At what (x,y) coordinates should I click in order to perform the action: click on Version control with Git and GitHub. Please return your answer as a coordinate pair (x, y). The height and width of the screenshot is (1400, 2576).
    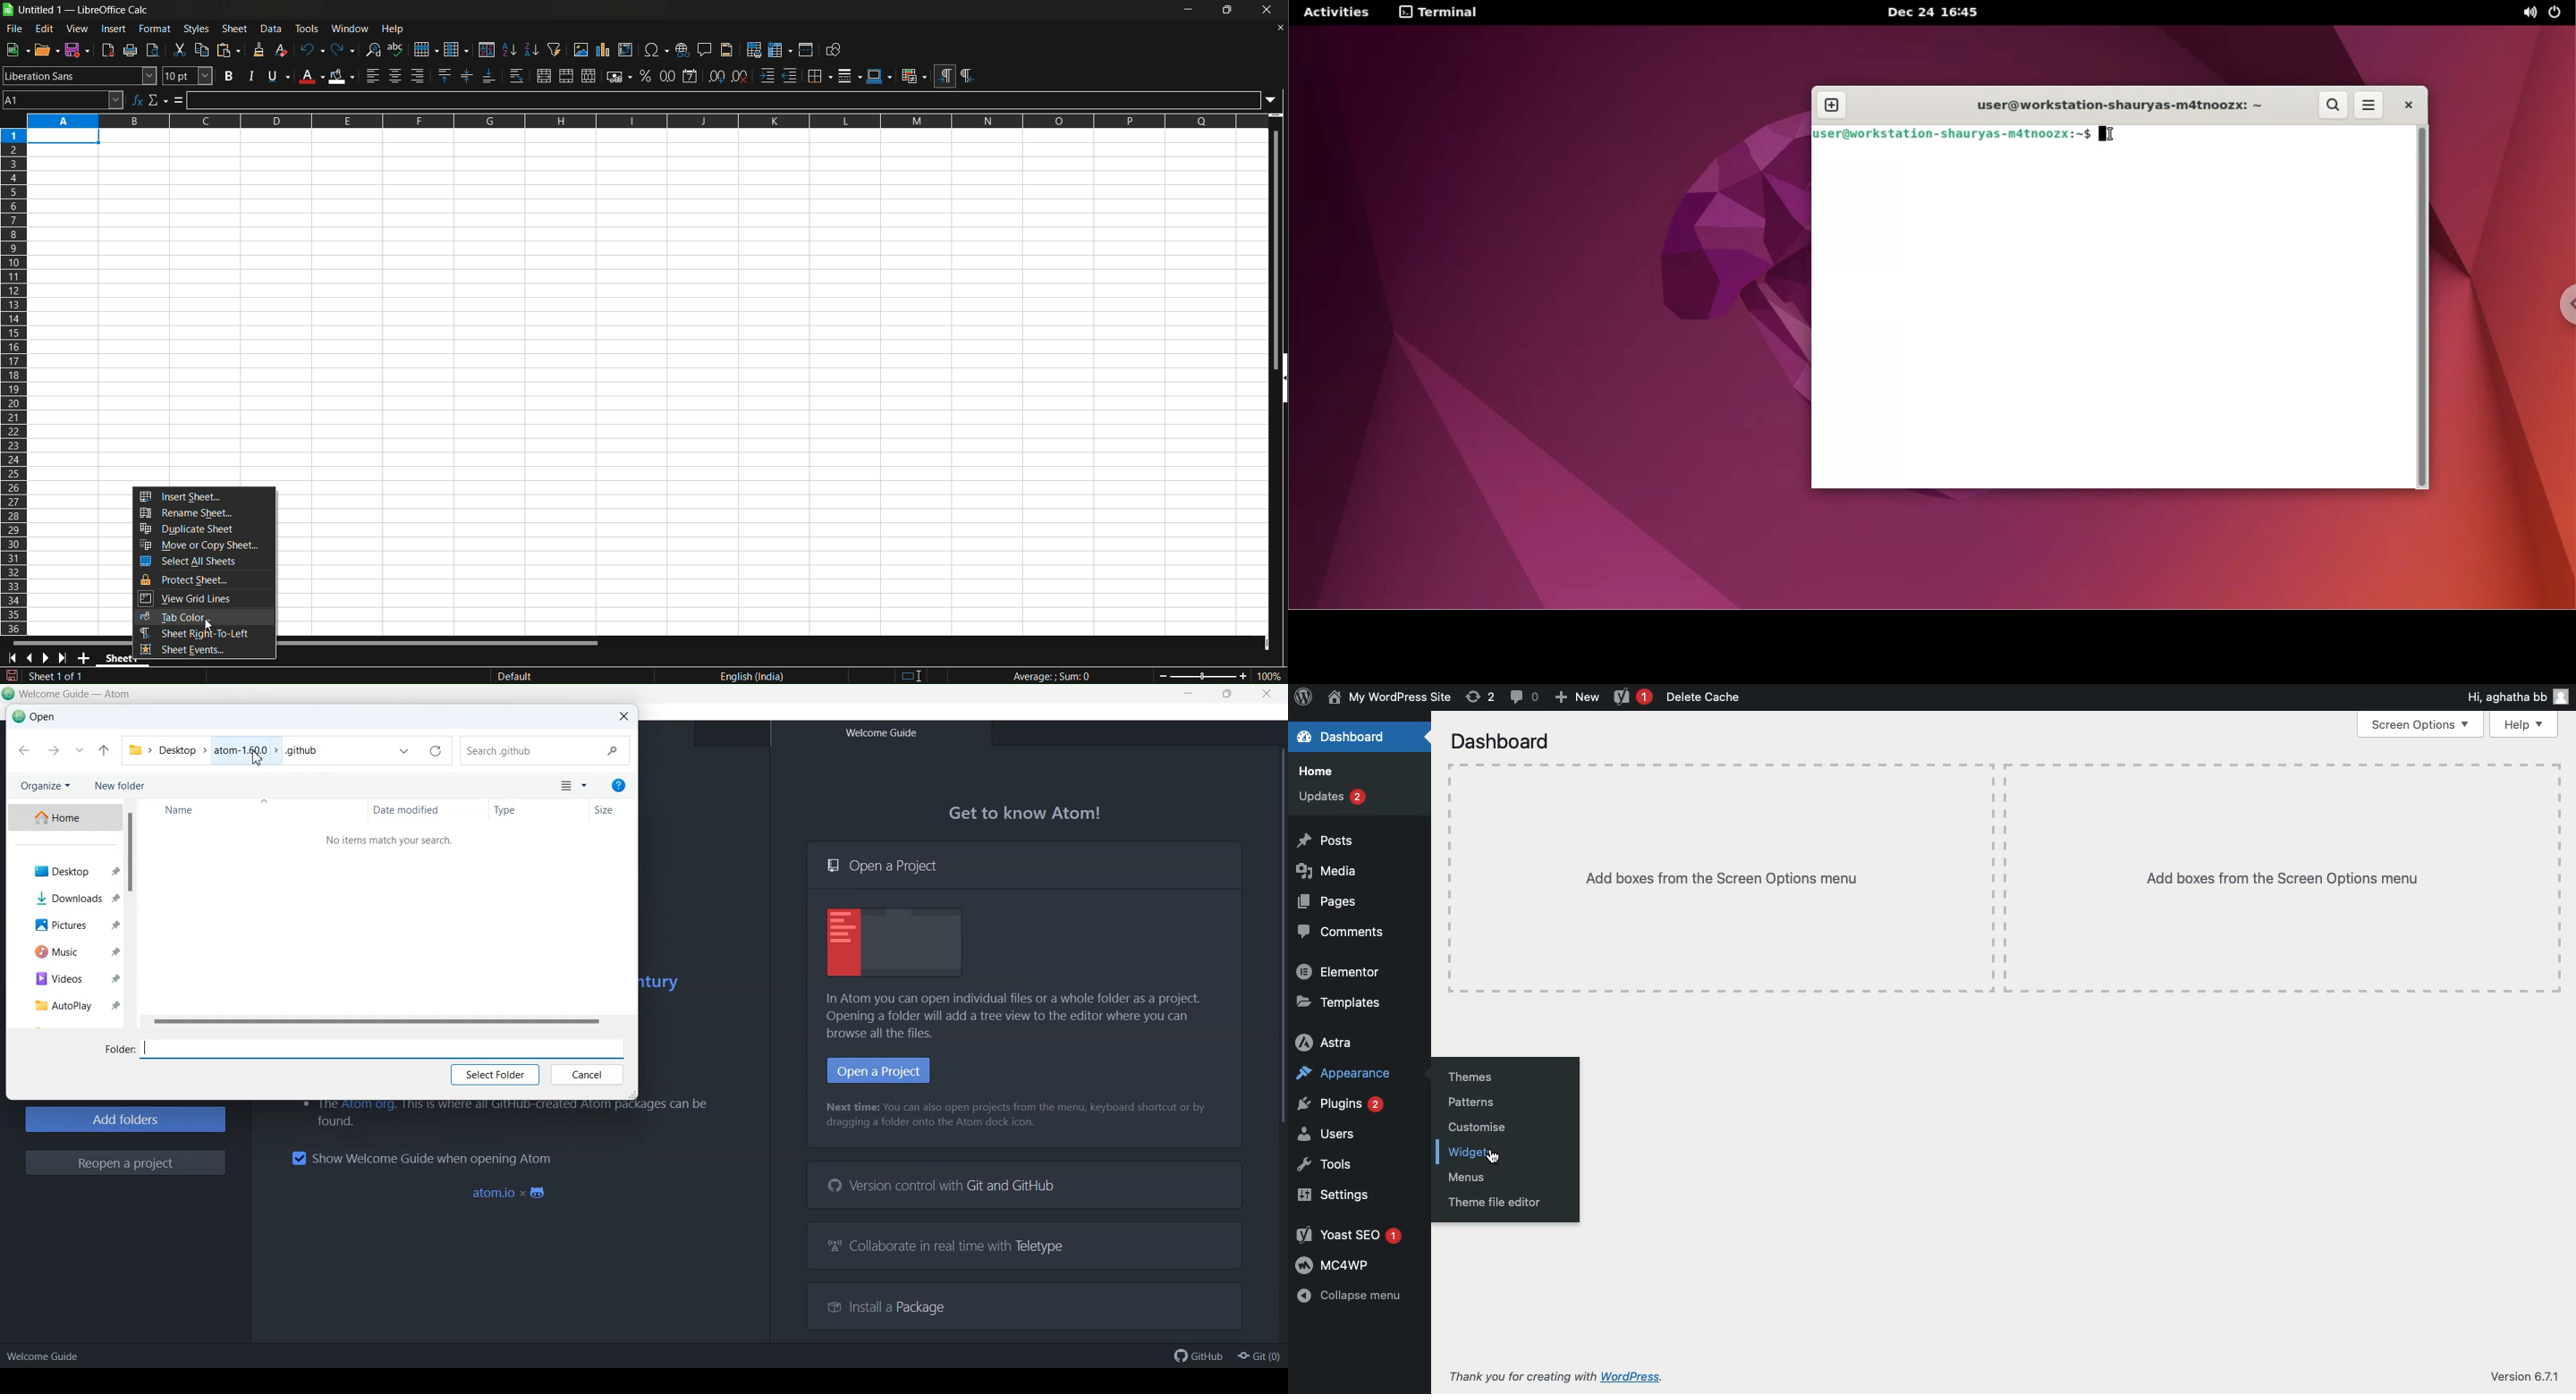
    Looking at the image, I should click on (945, 1186).